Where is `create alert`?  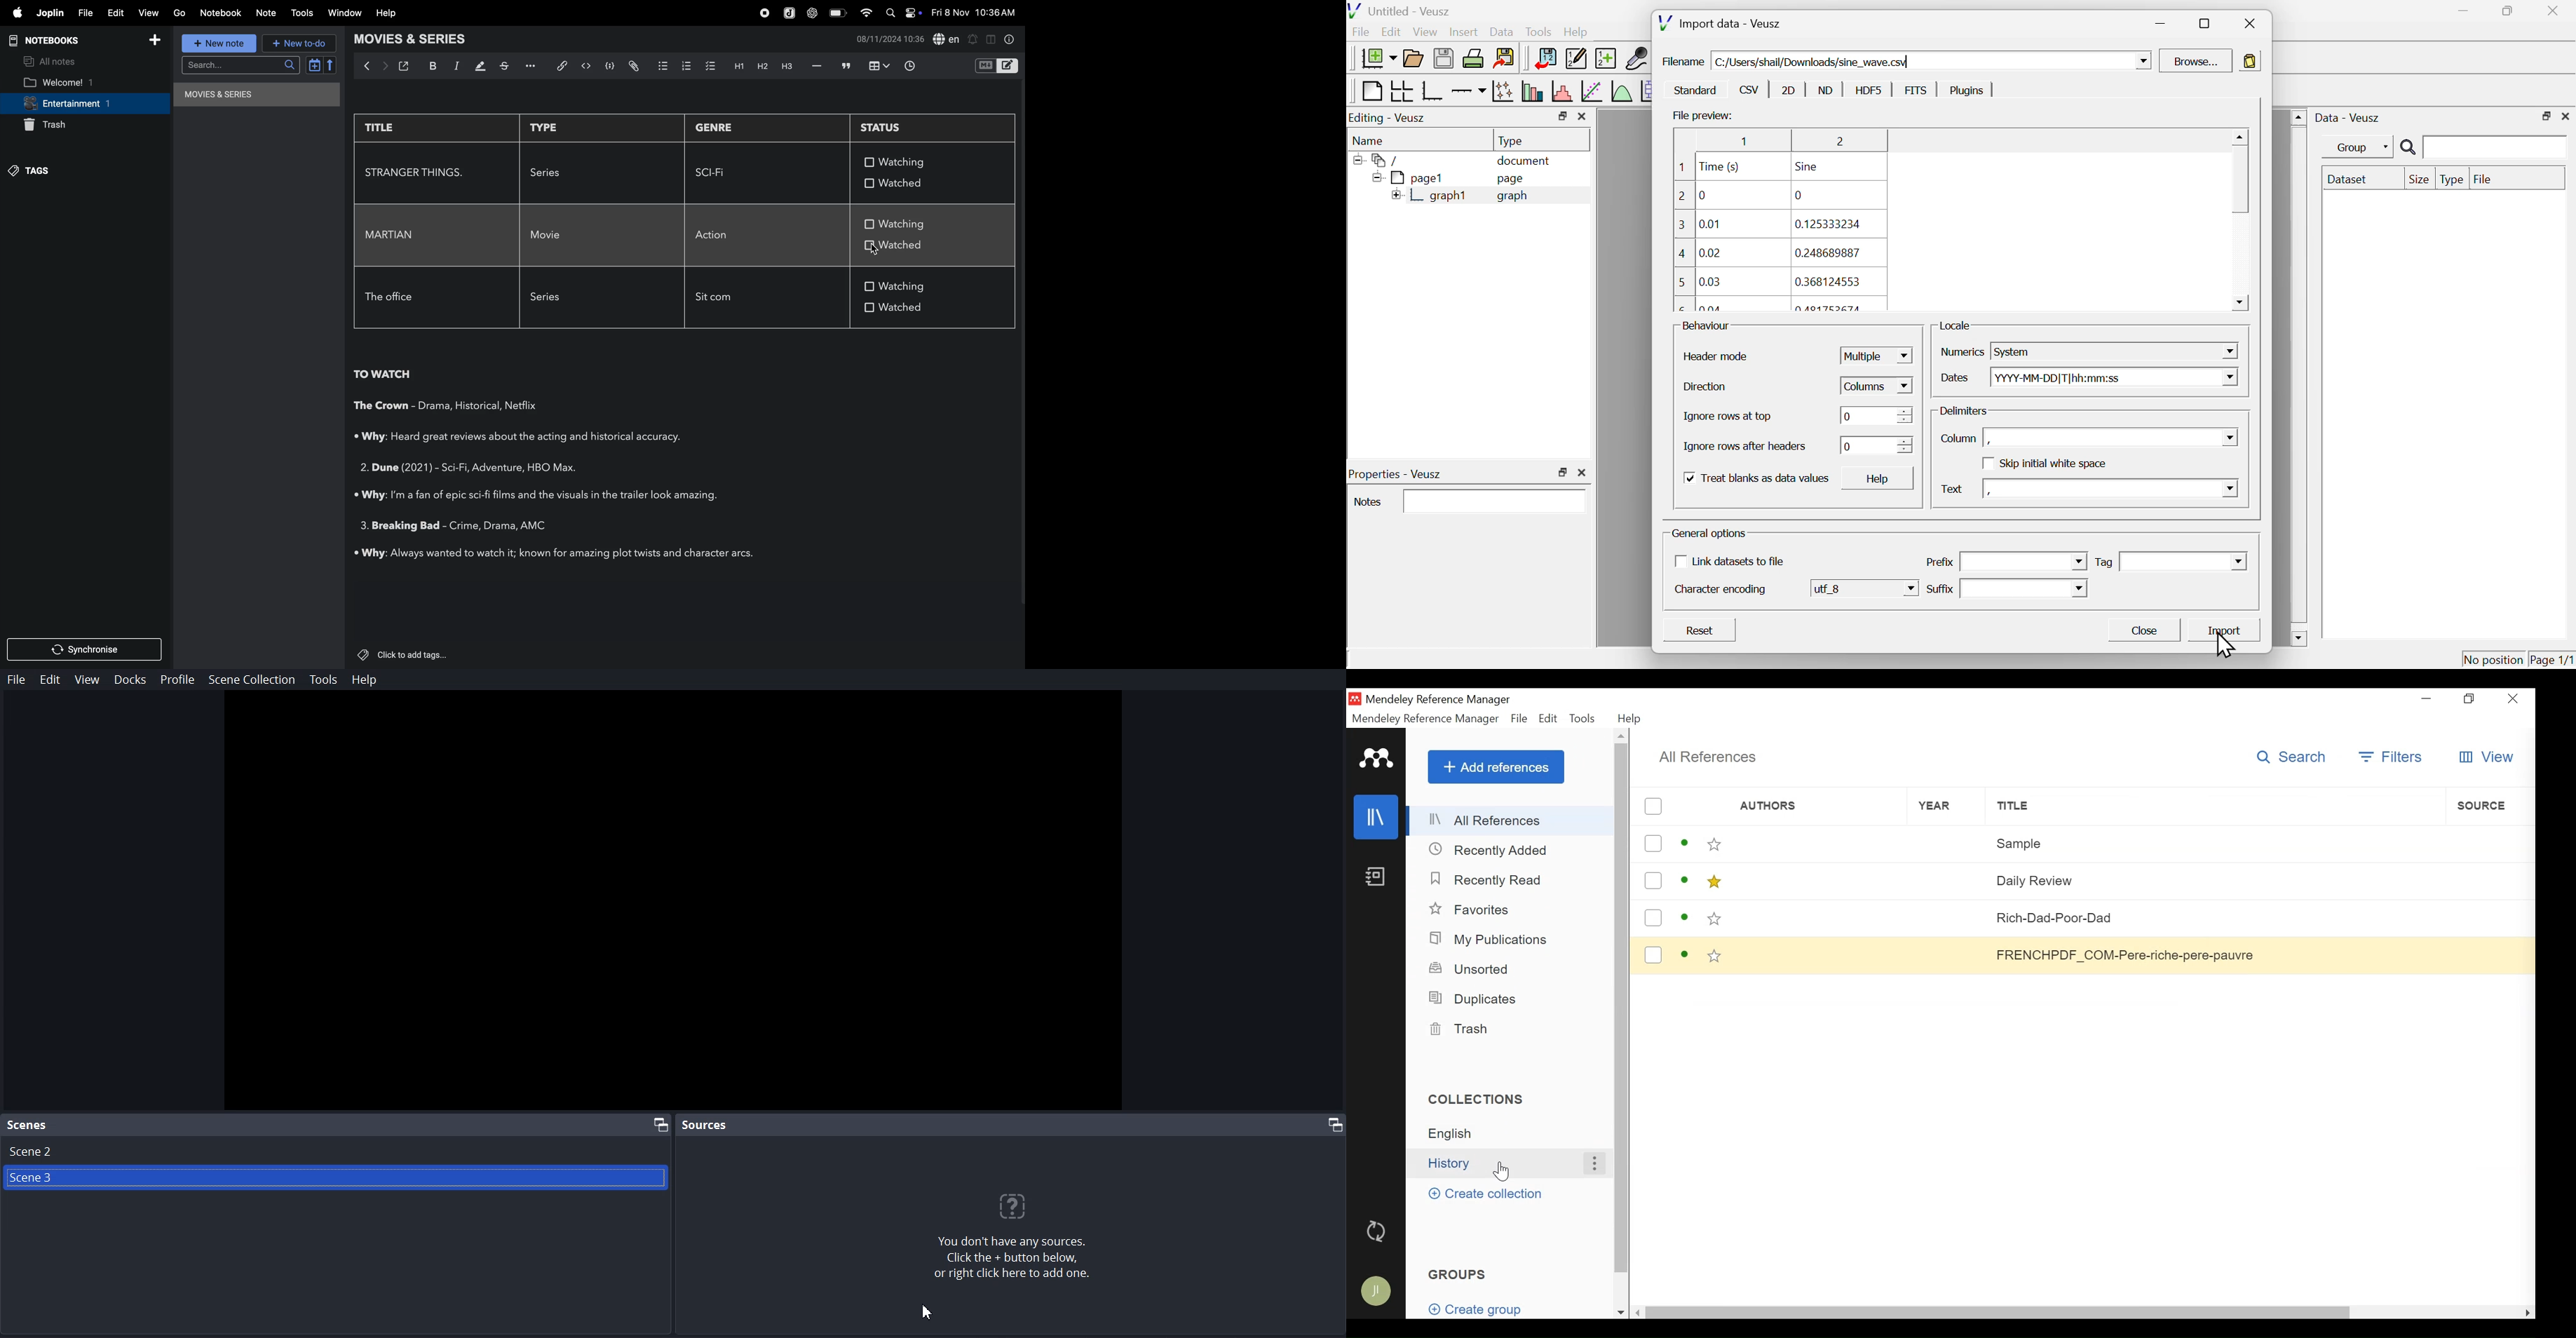
create alert is located at coordinates (975, 38).